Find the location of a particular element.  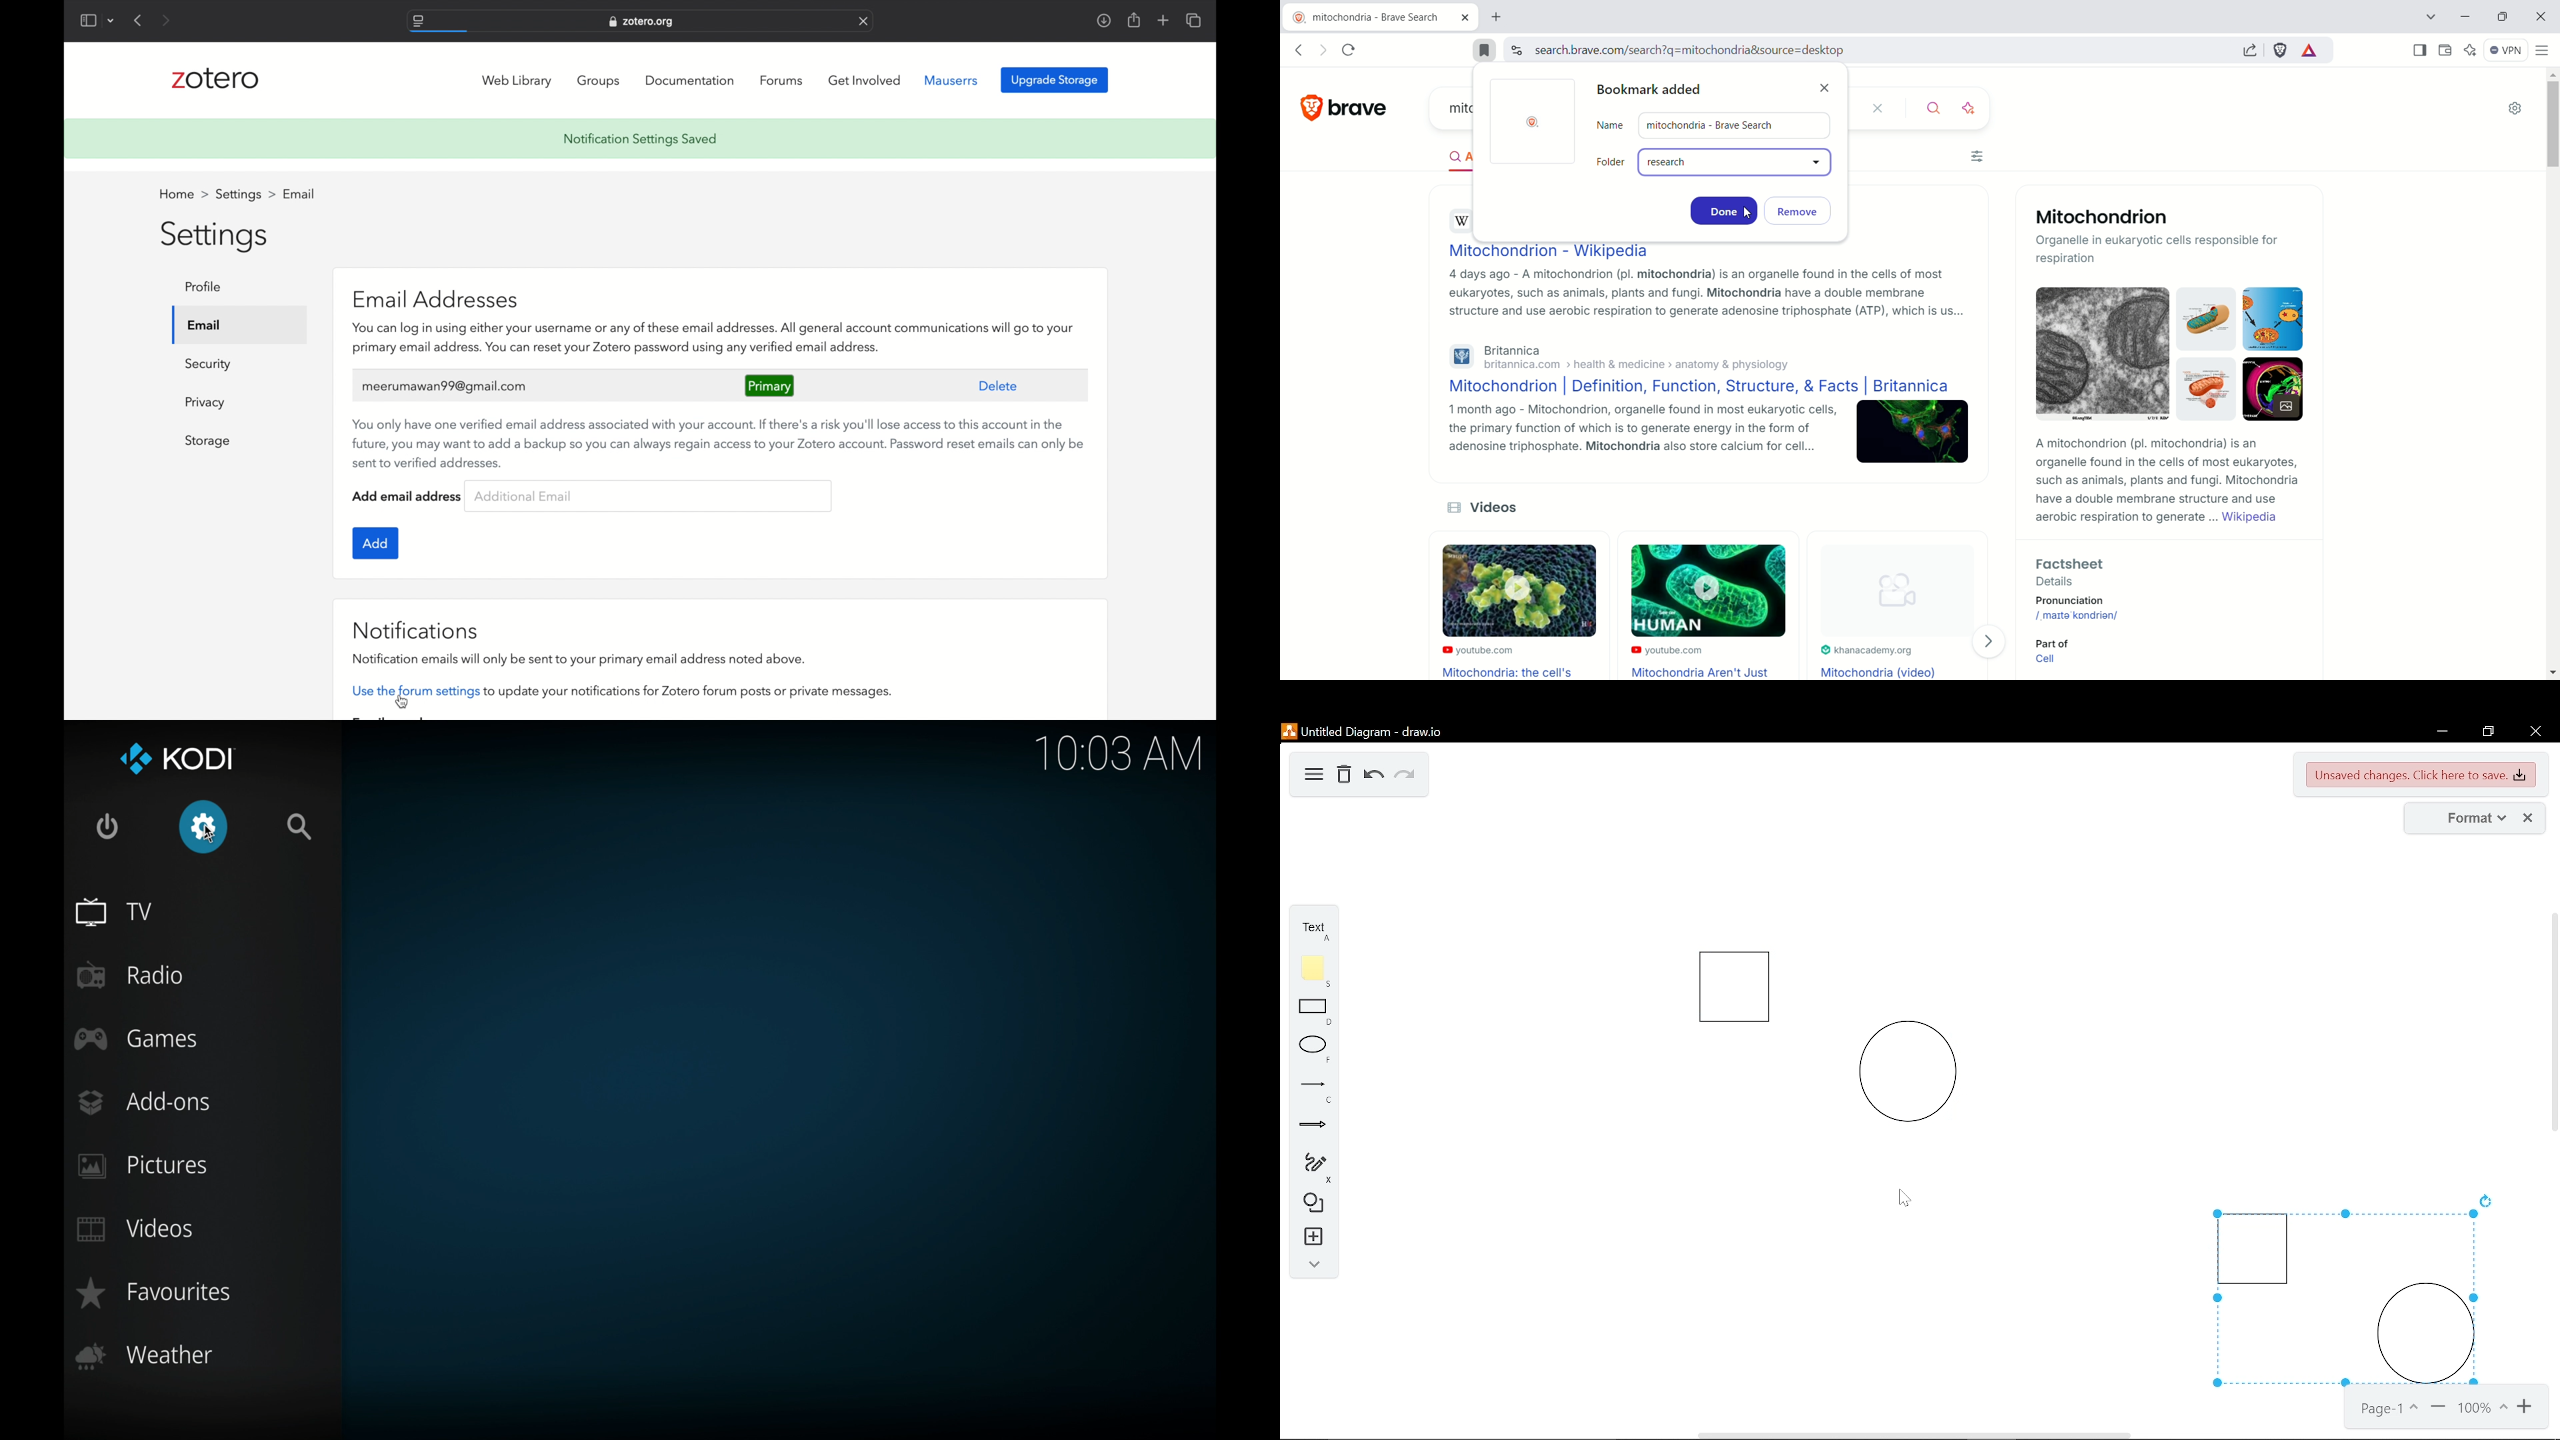

4 days ago - A mitochondrion (pl. mitochondria) is an organelle found in the cells of most
eukaryotes, such as animals, plants and fungi. Mitochondria have a double membrane
structure and use aerobic respiration to generate adenosine triphosphate (ATP), which is us... is located at coordinates (1703, 294).